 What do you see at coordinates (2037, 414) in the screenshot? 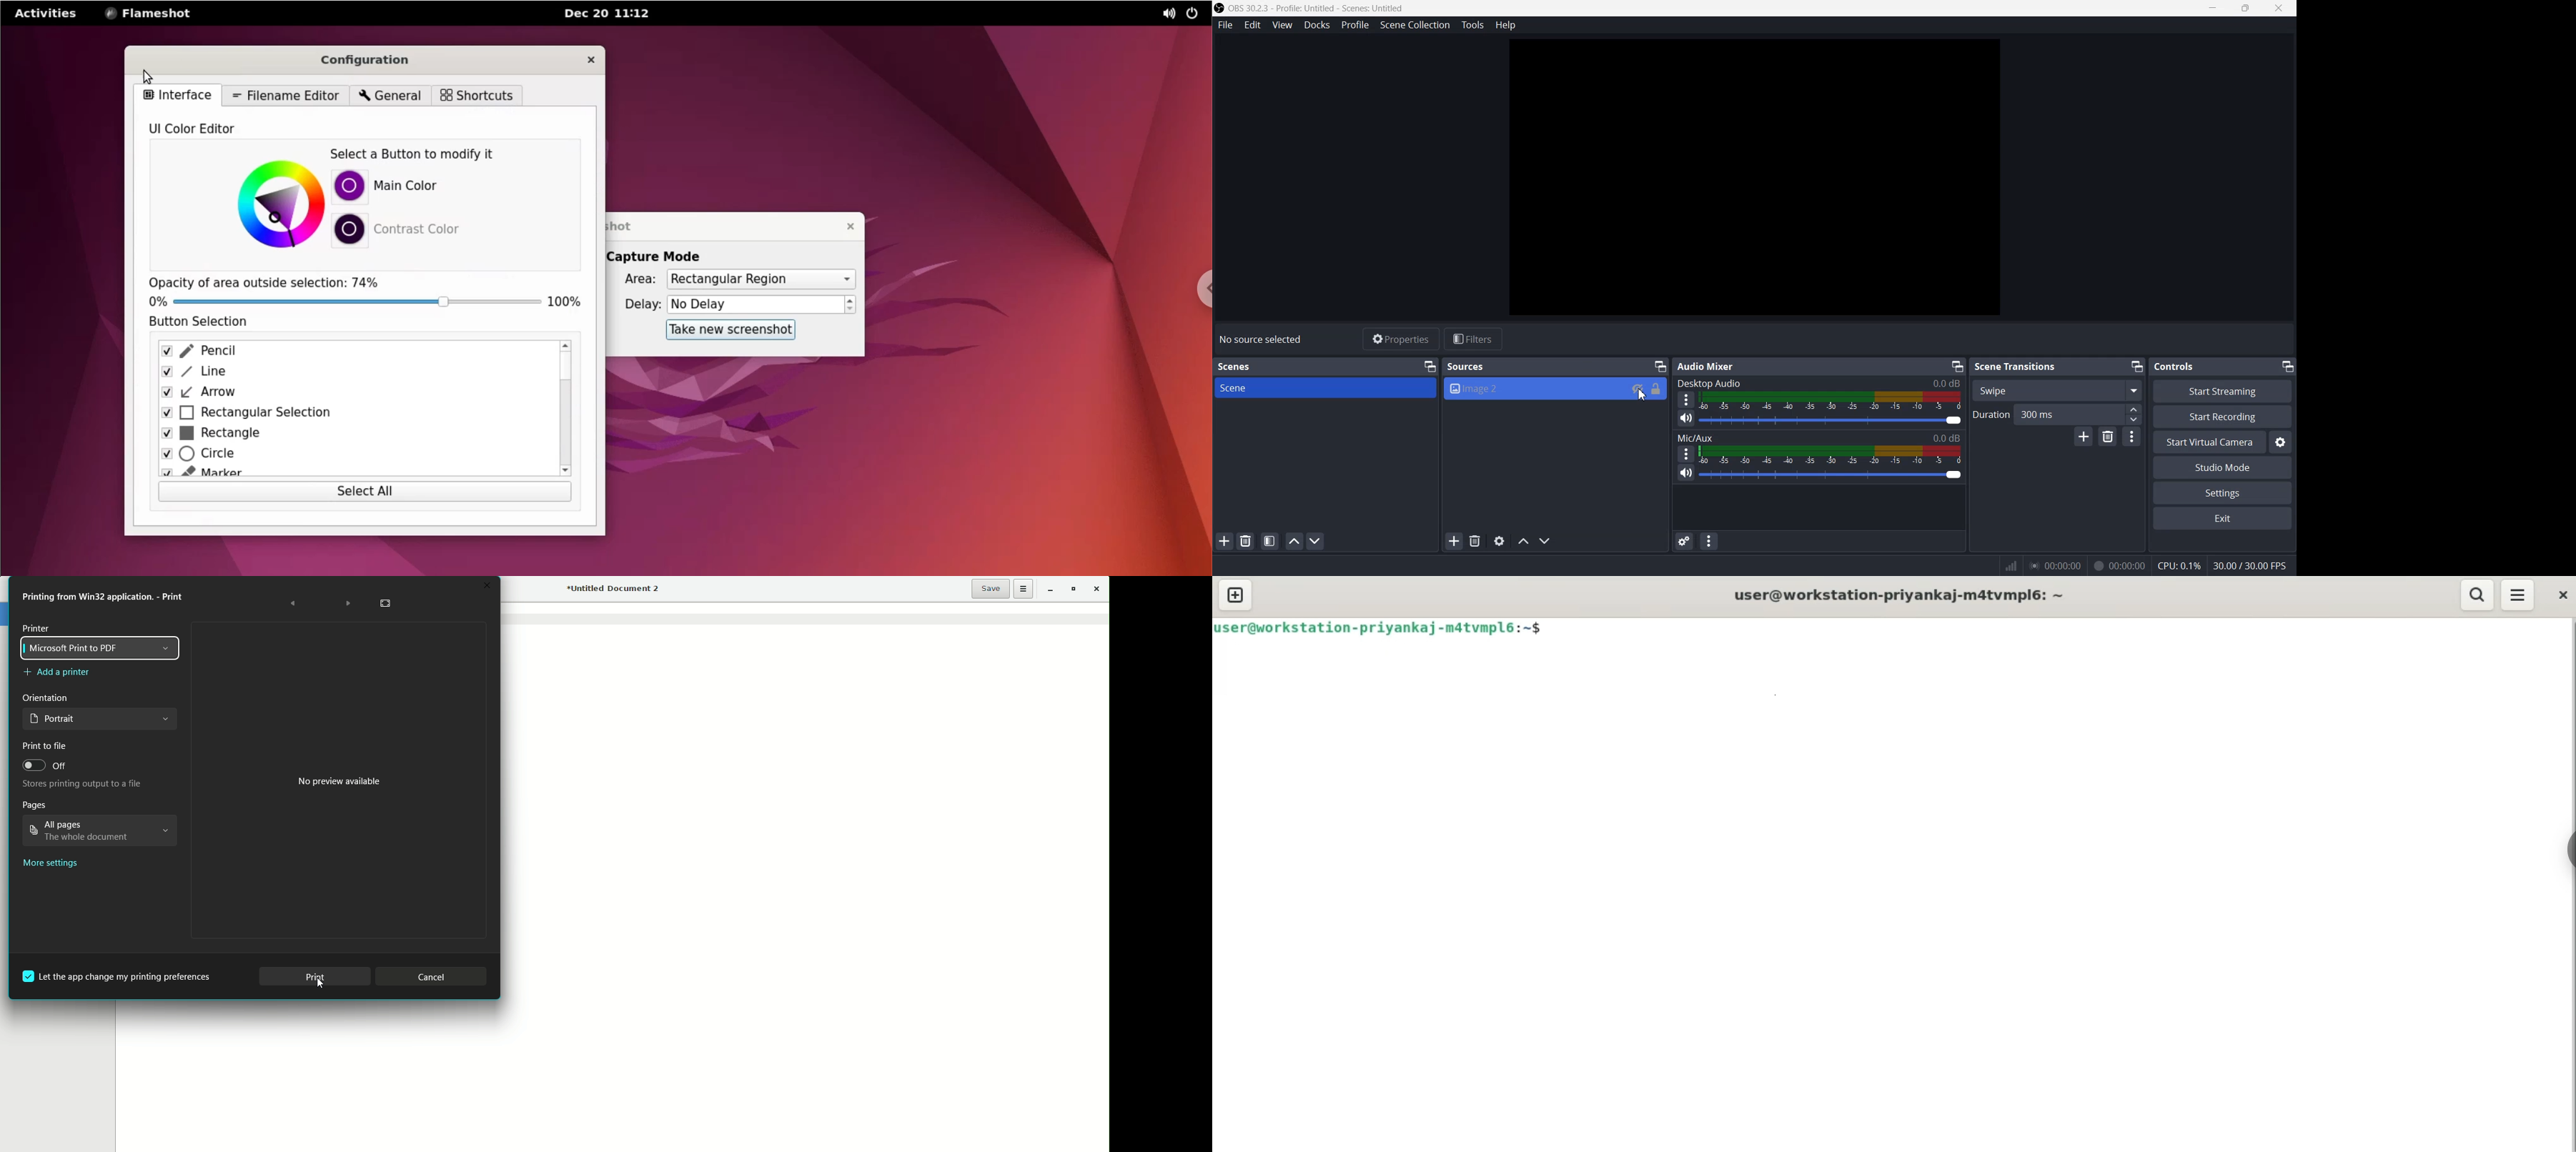
I see `Duration 300ms` at bounding box center [2037, 414].